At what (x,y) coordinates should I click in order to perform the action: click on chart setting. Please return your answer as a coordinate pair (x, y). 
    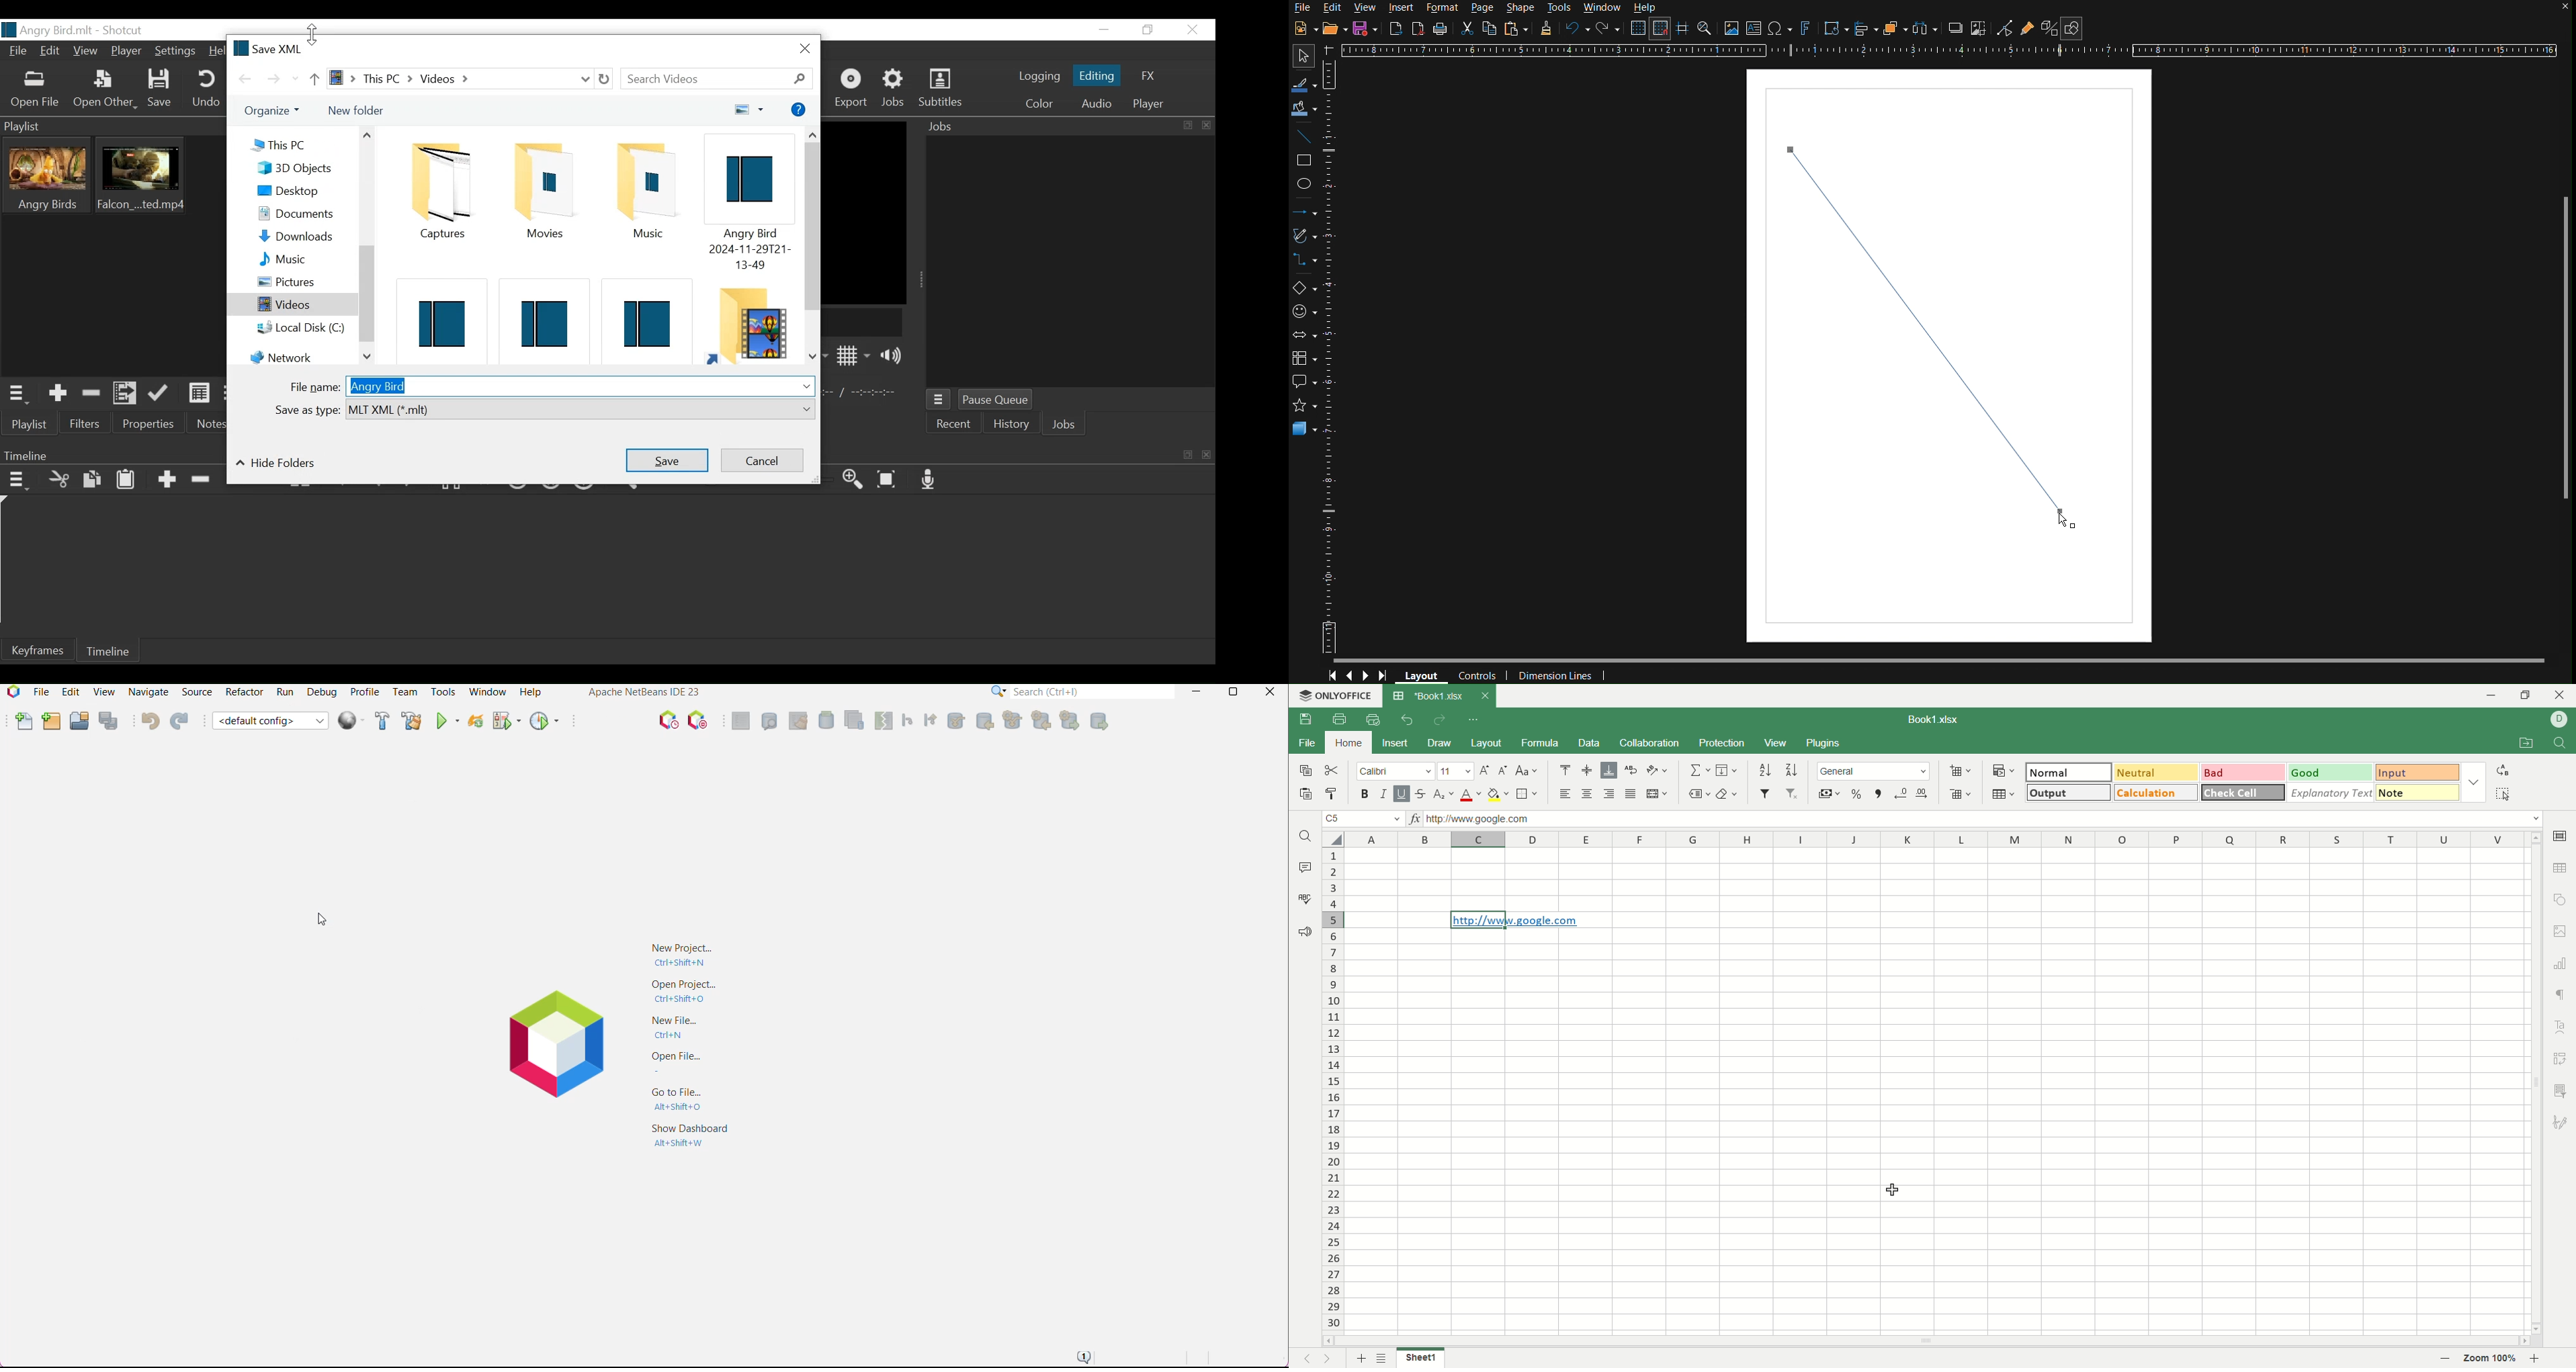
    Looking at the image, I should click on (2563, 964).